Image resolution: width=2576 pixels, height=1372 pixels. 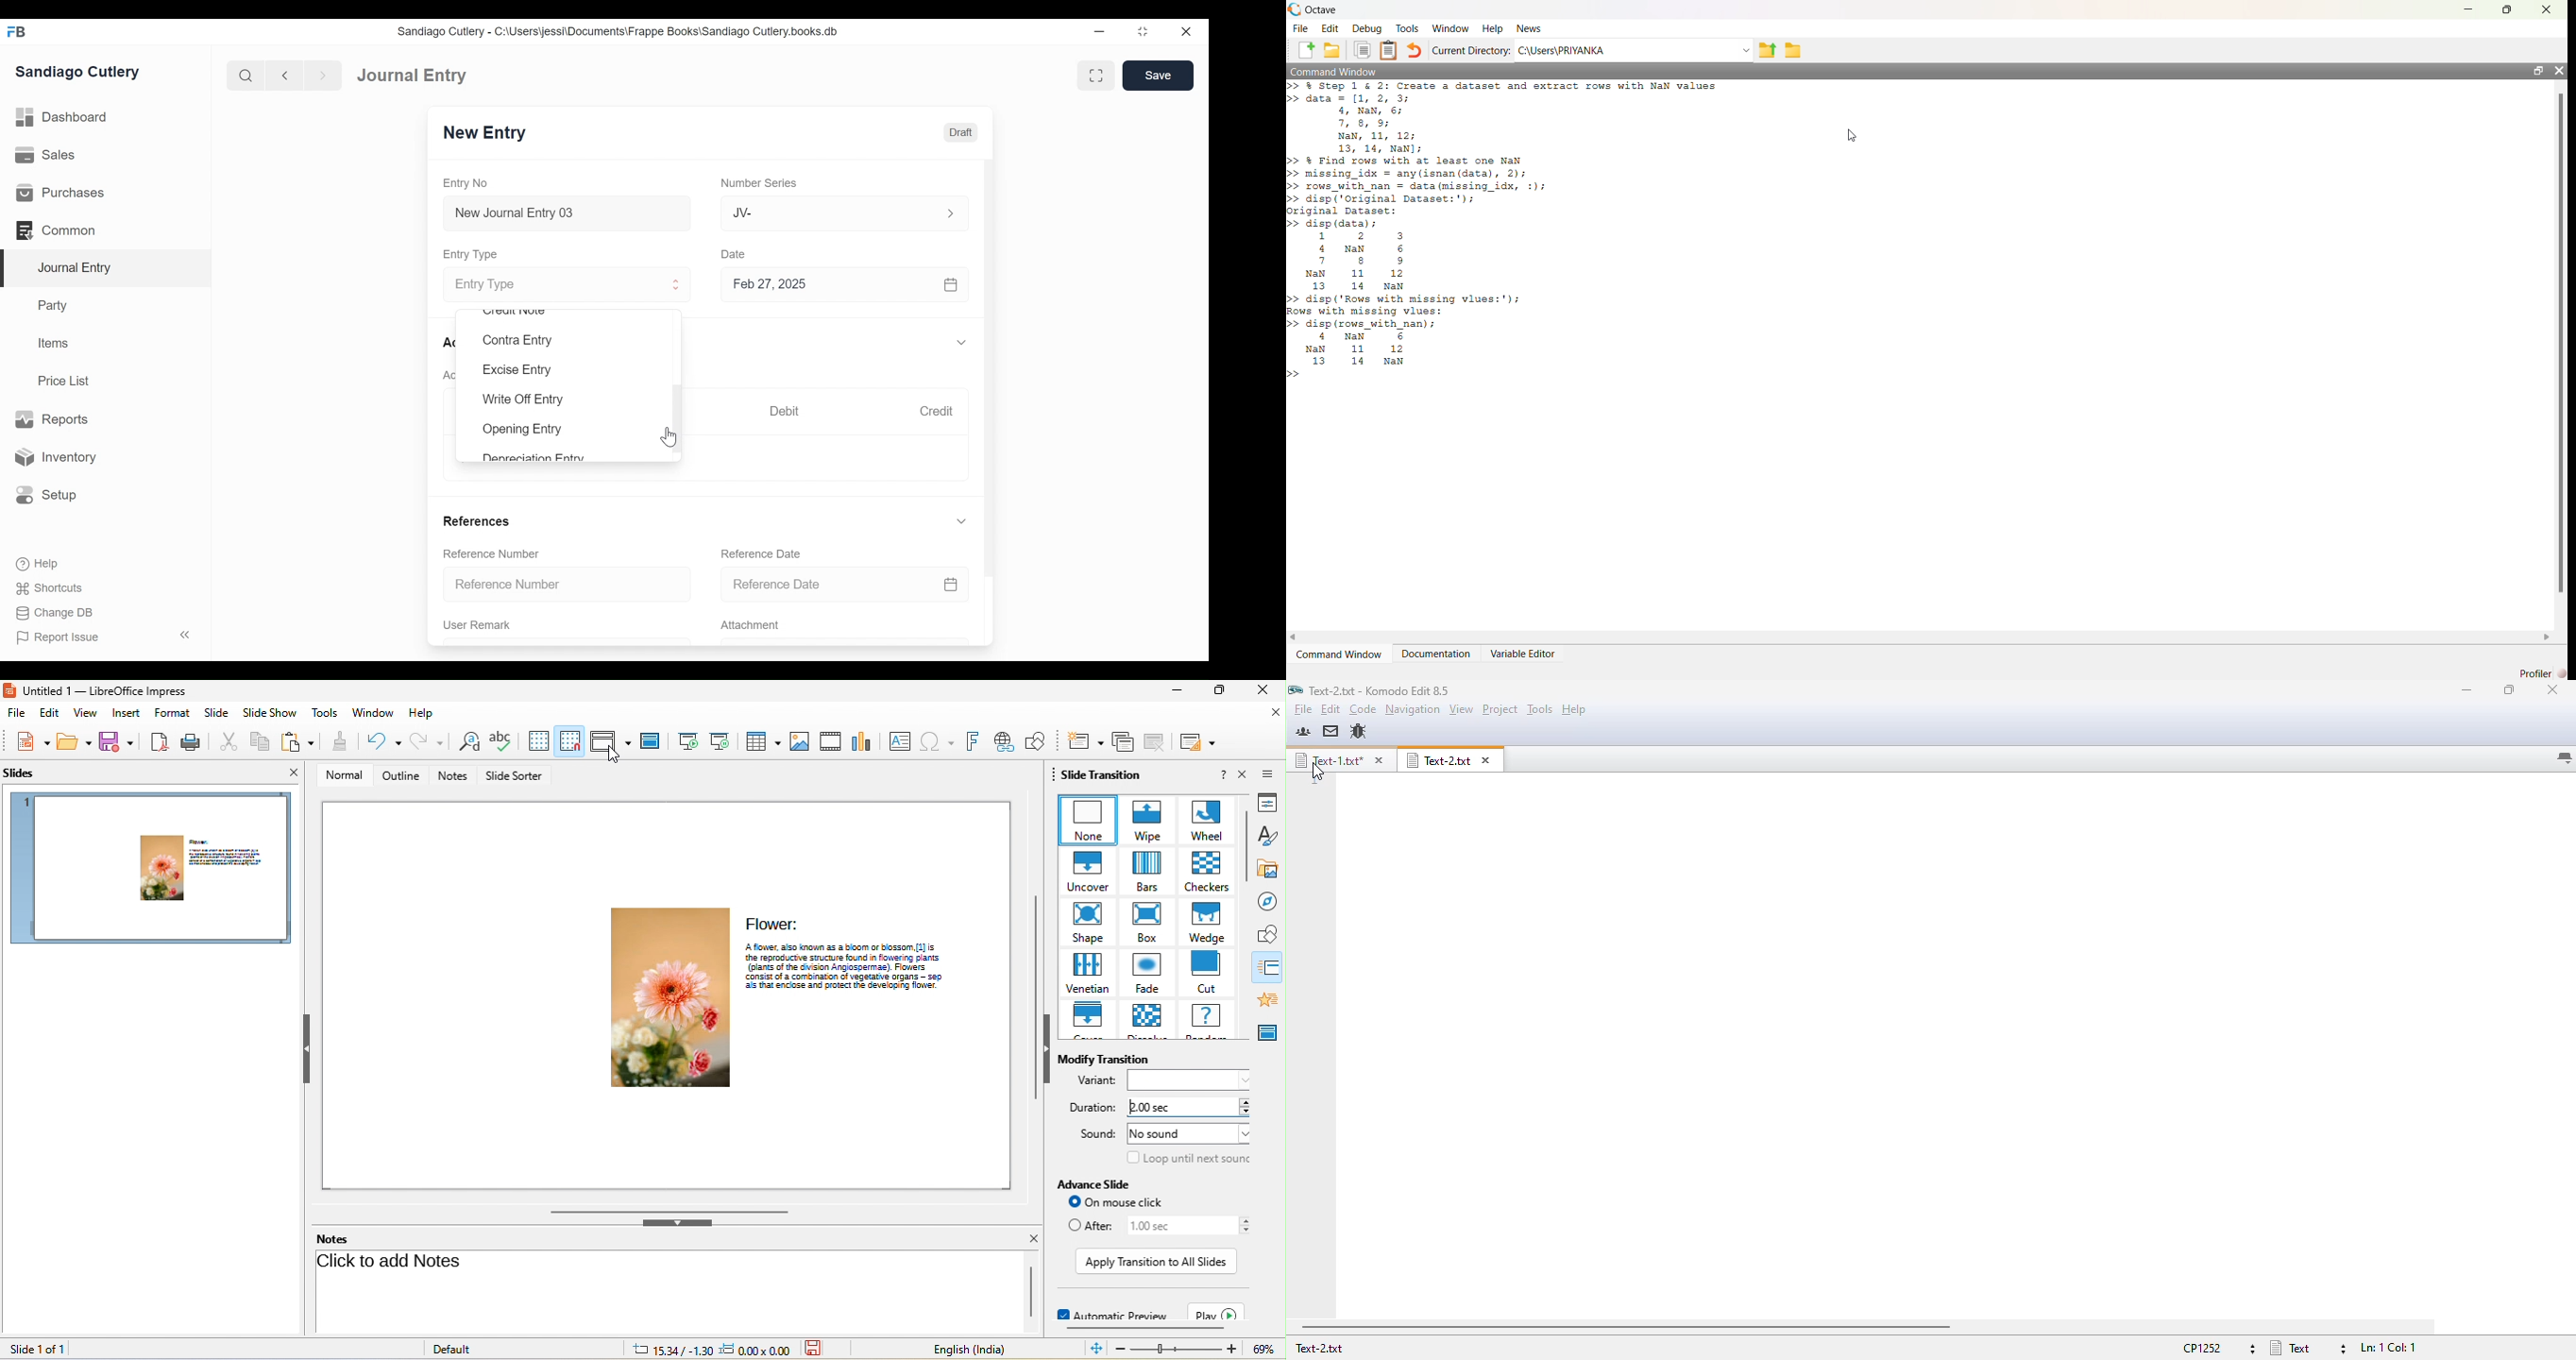 I want to click on Contra Entry, so click(x=519, y=341).